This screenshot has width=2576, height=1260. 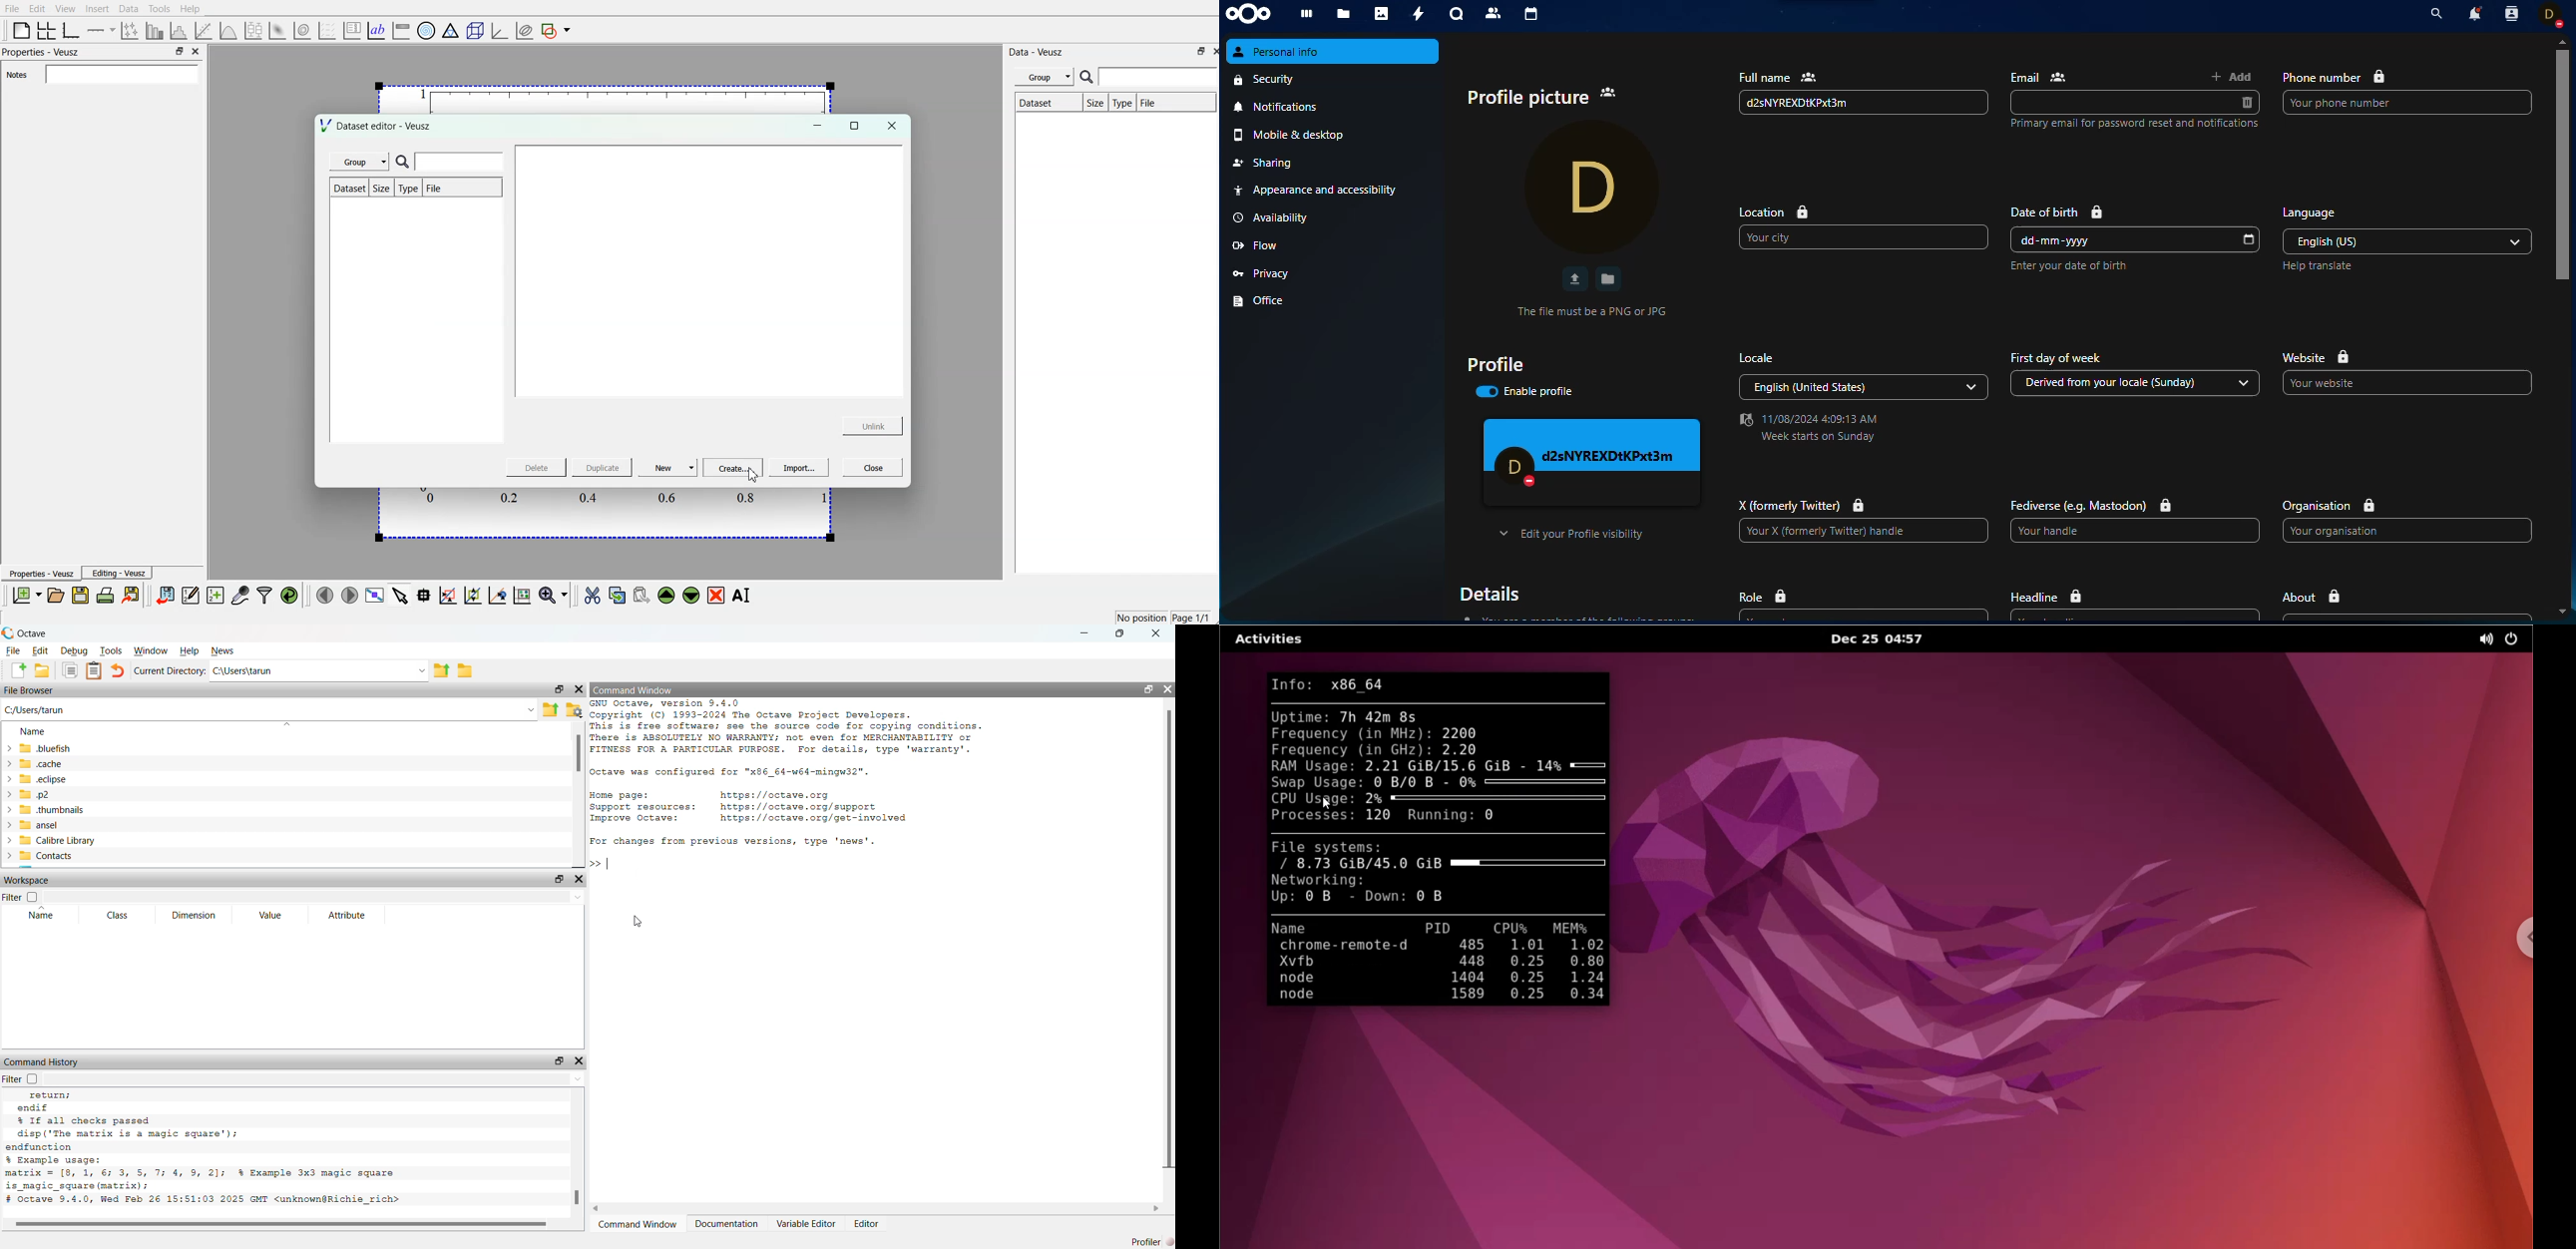 I want to click on Dataset, so click(x=348, y=188).